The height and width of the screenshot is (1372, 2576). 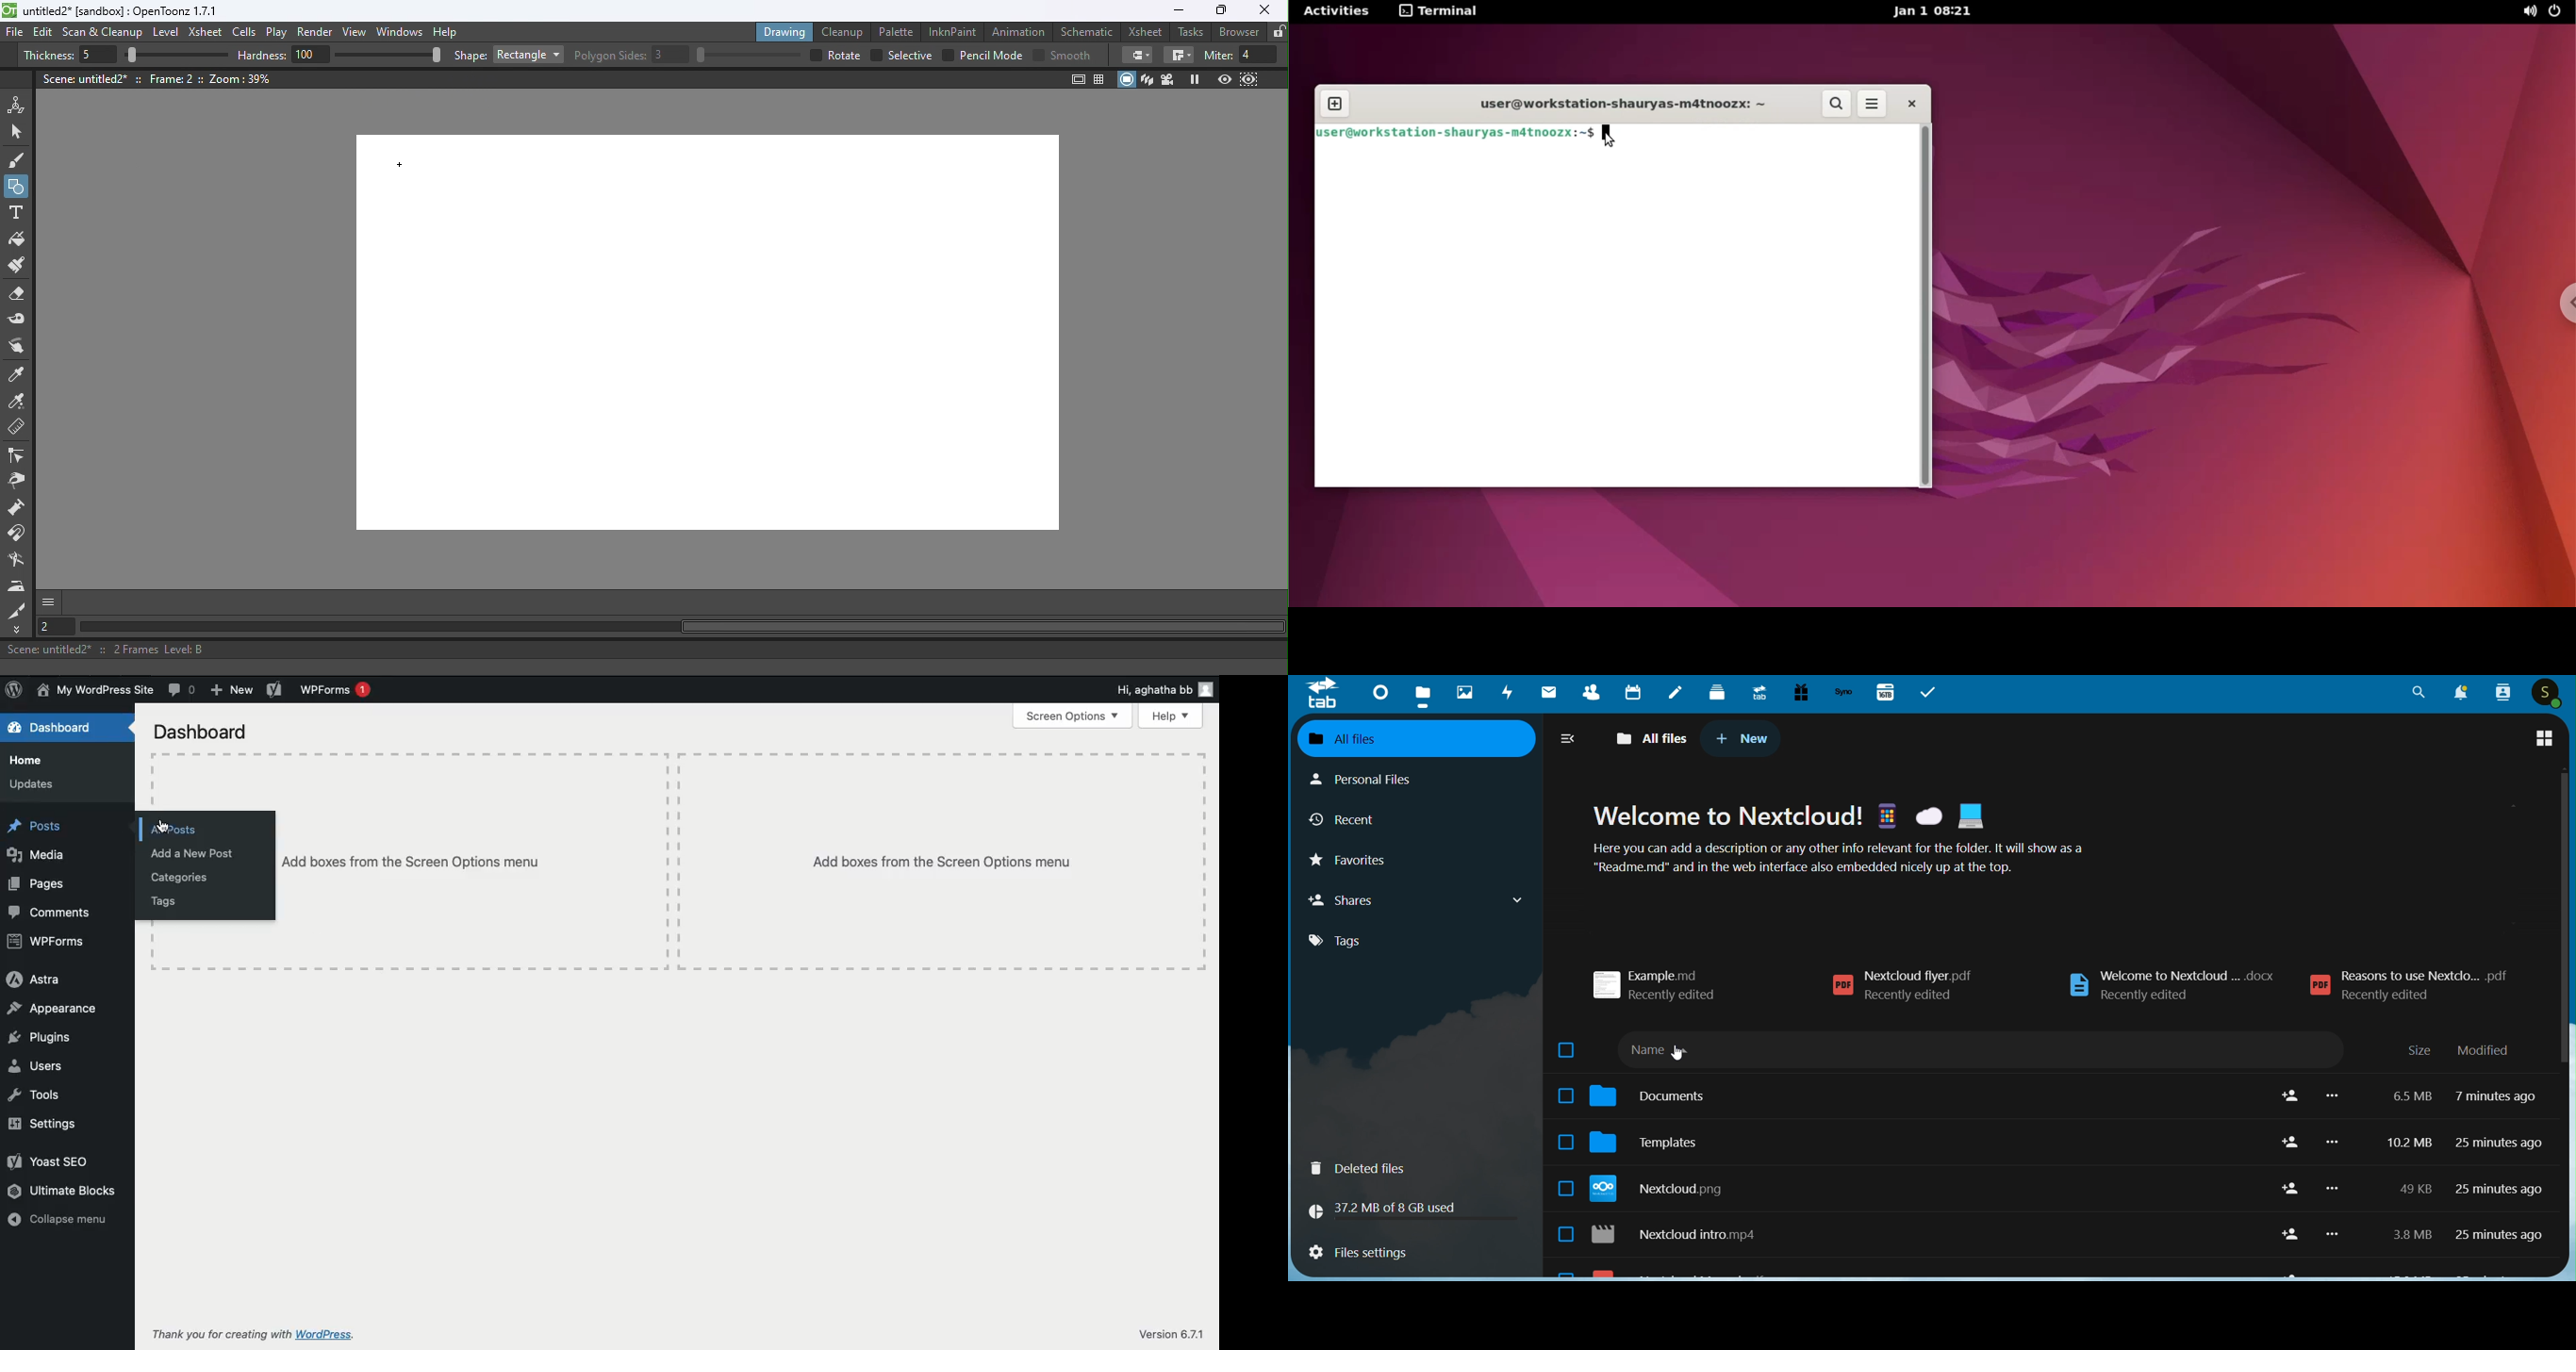 I want to click on Schematic, so click(x=1087, y=32).